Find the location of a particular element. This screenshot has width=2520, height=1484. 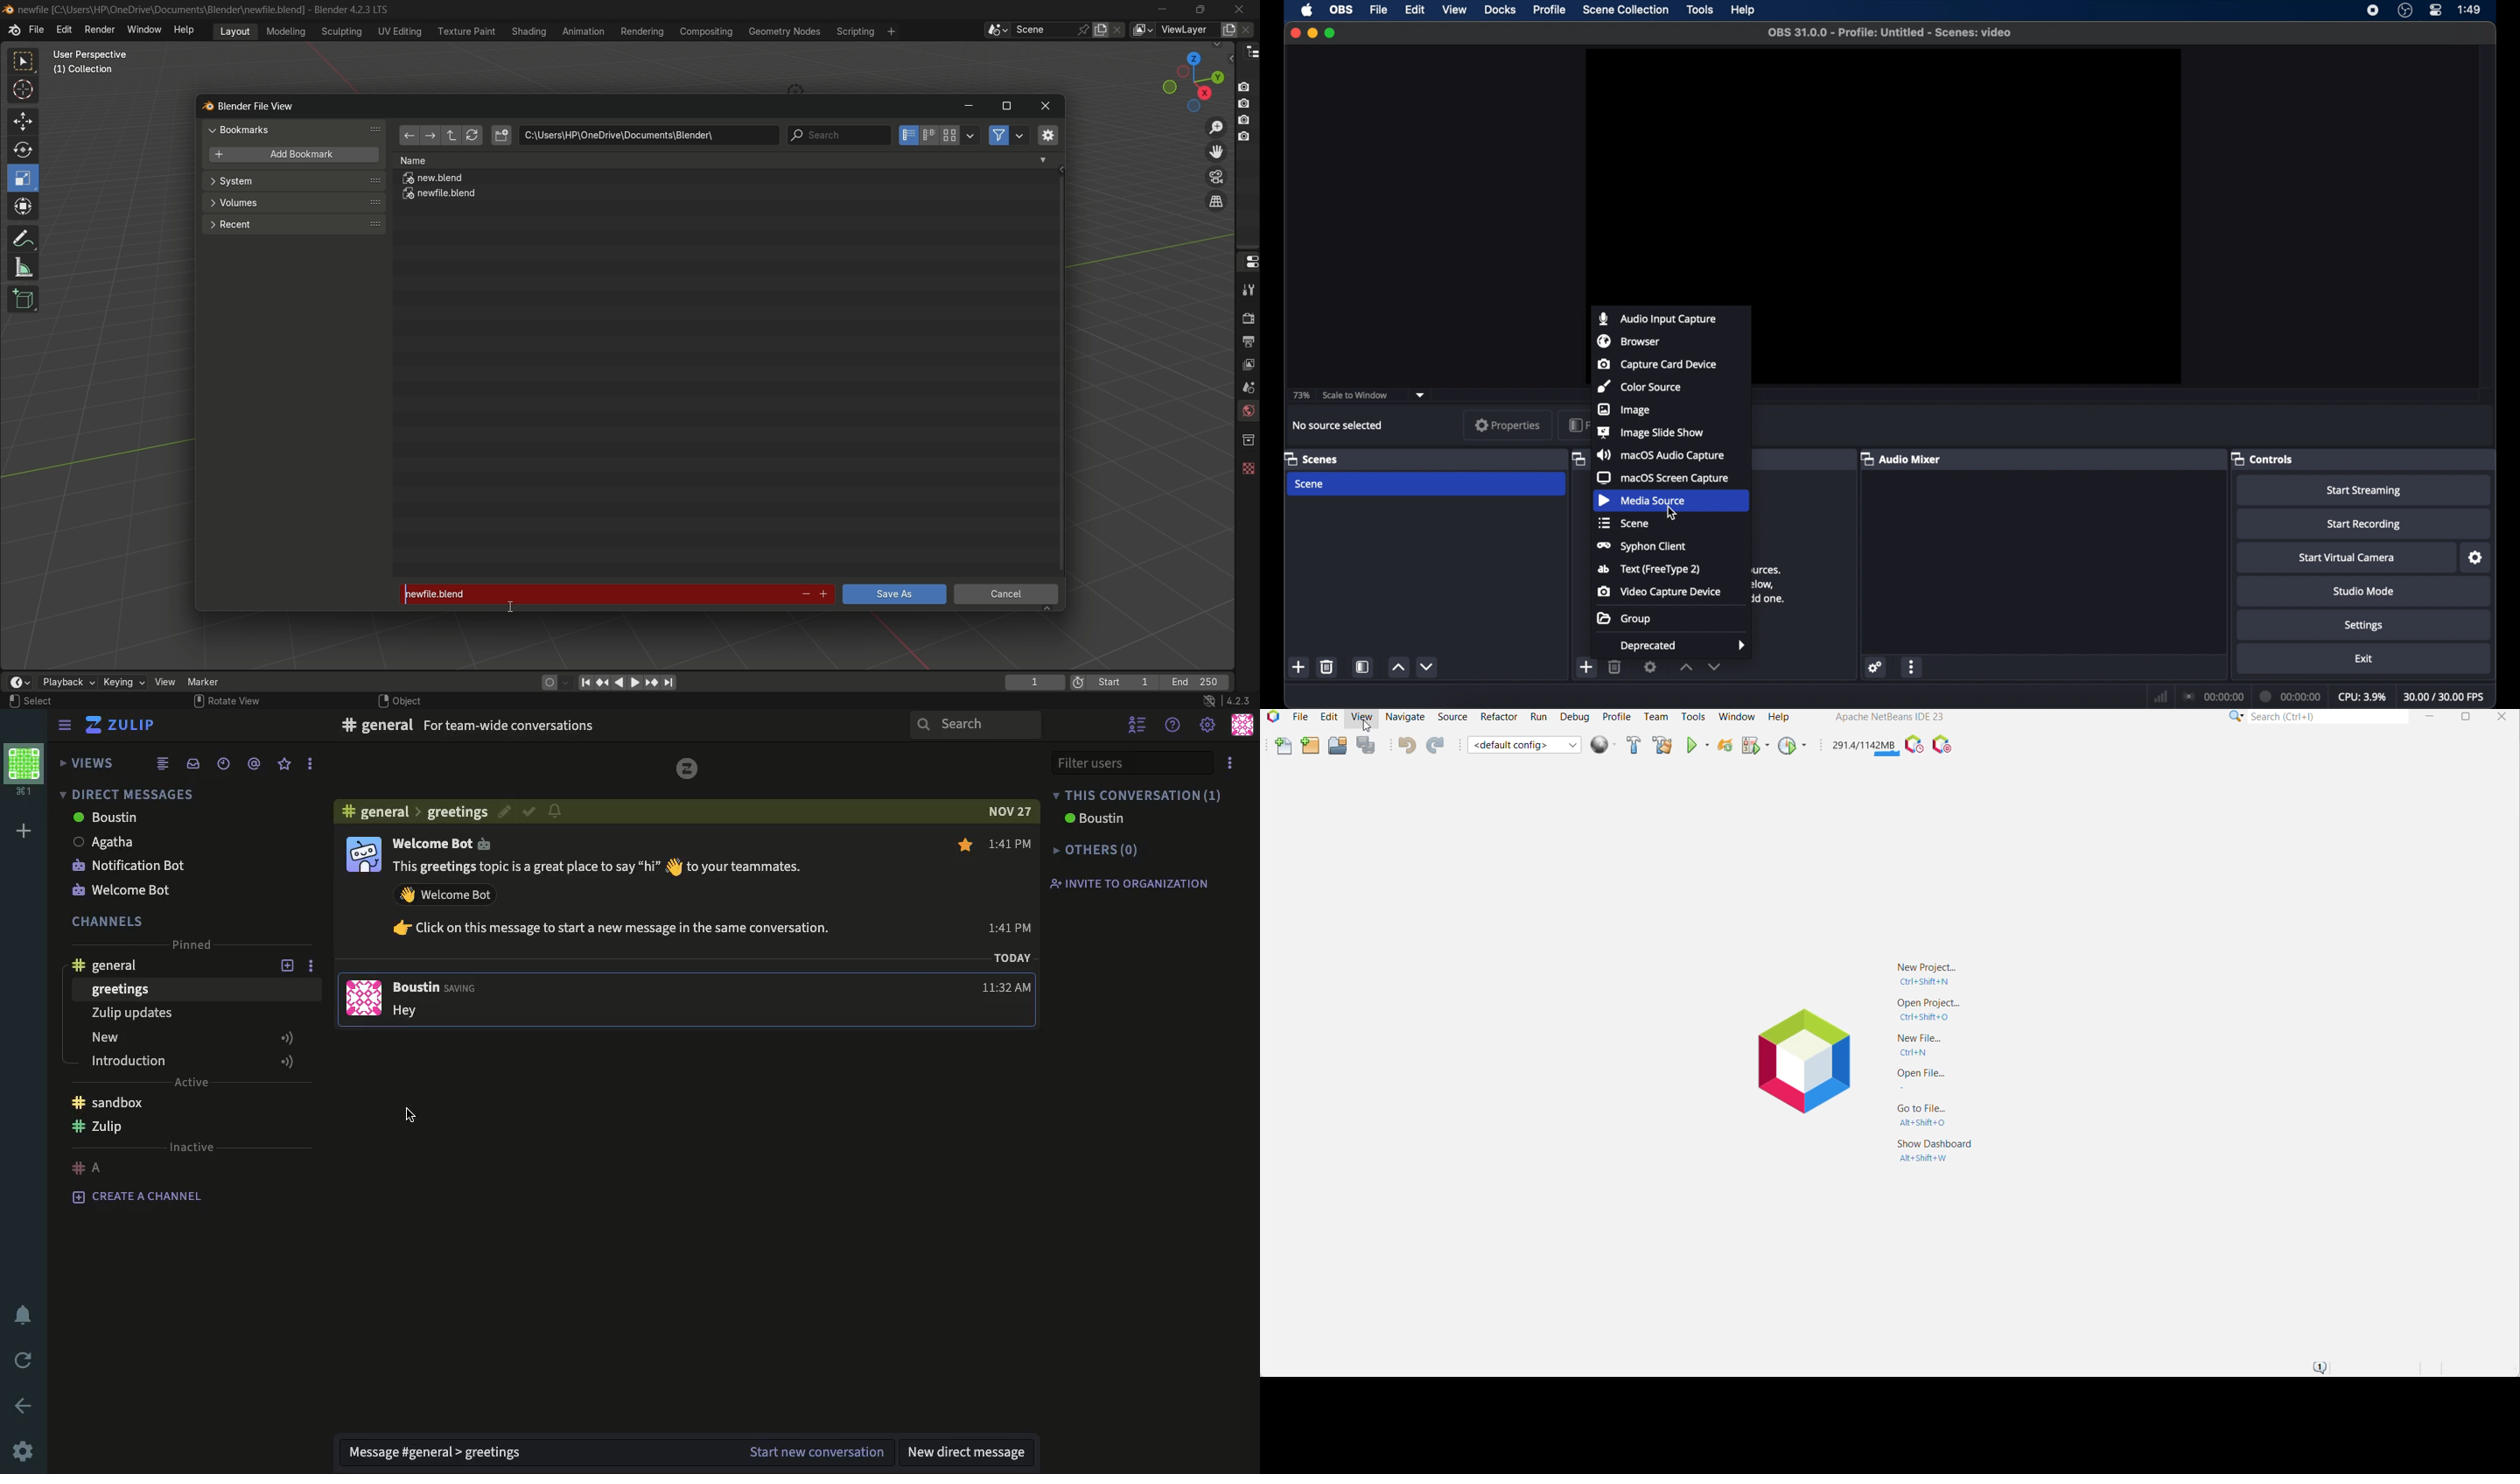

delete is located at coordinates (1615, 668).